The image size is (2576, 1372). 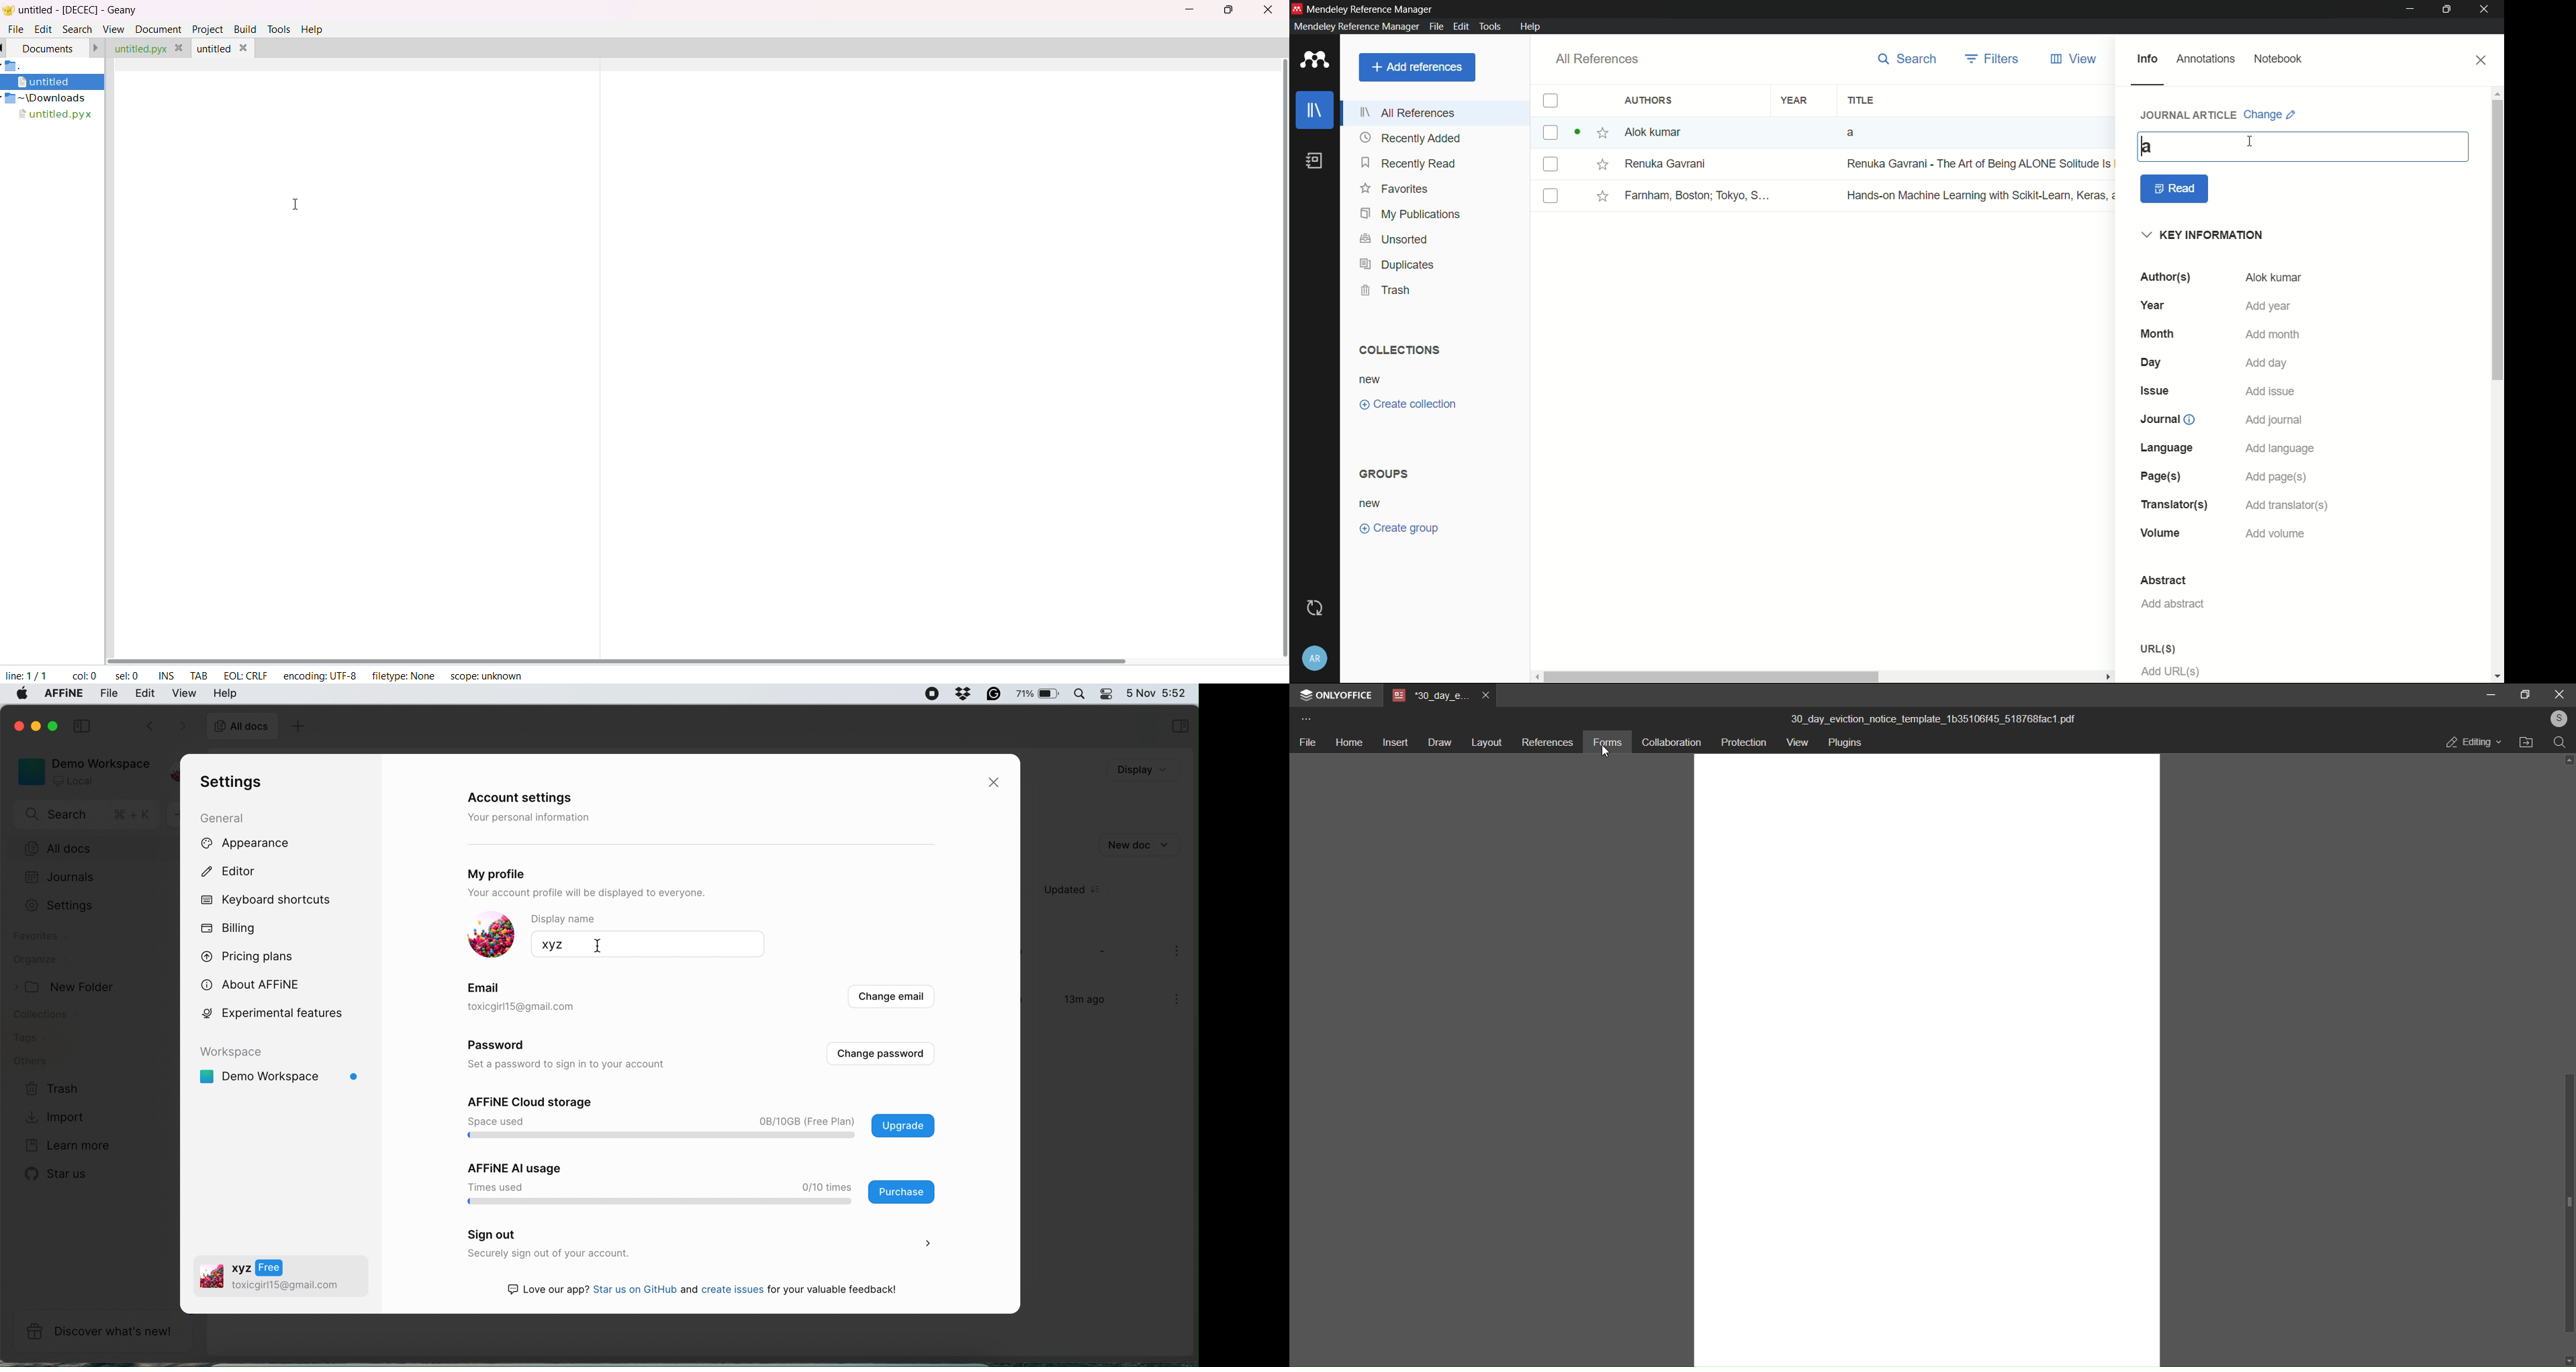 I want to click on edit menu, so click(x=1460, y=27).